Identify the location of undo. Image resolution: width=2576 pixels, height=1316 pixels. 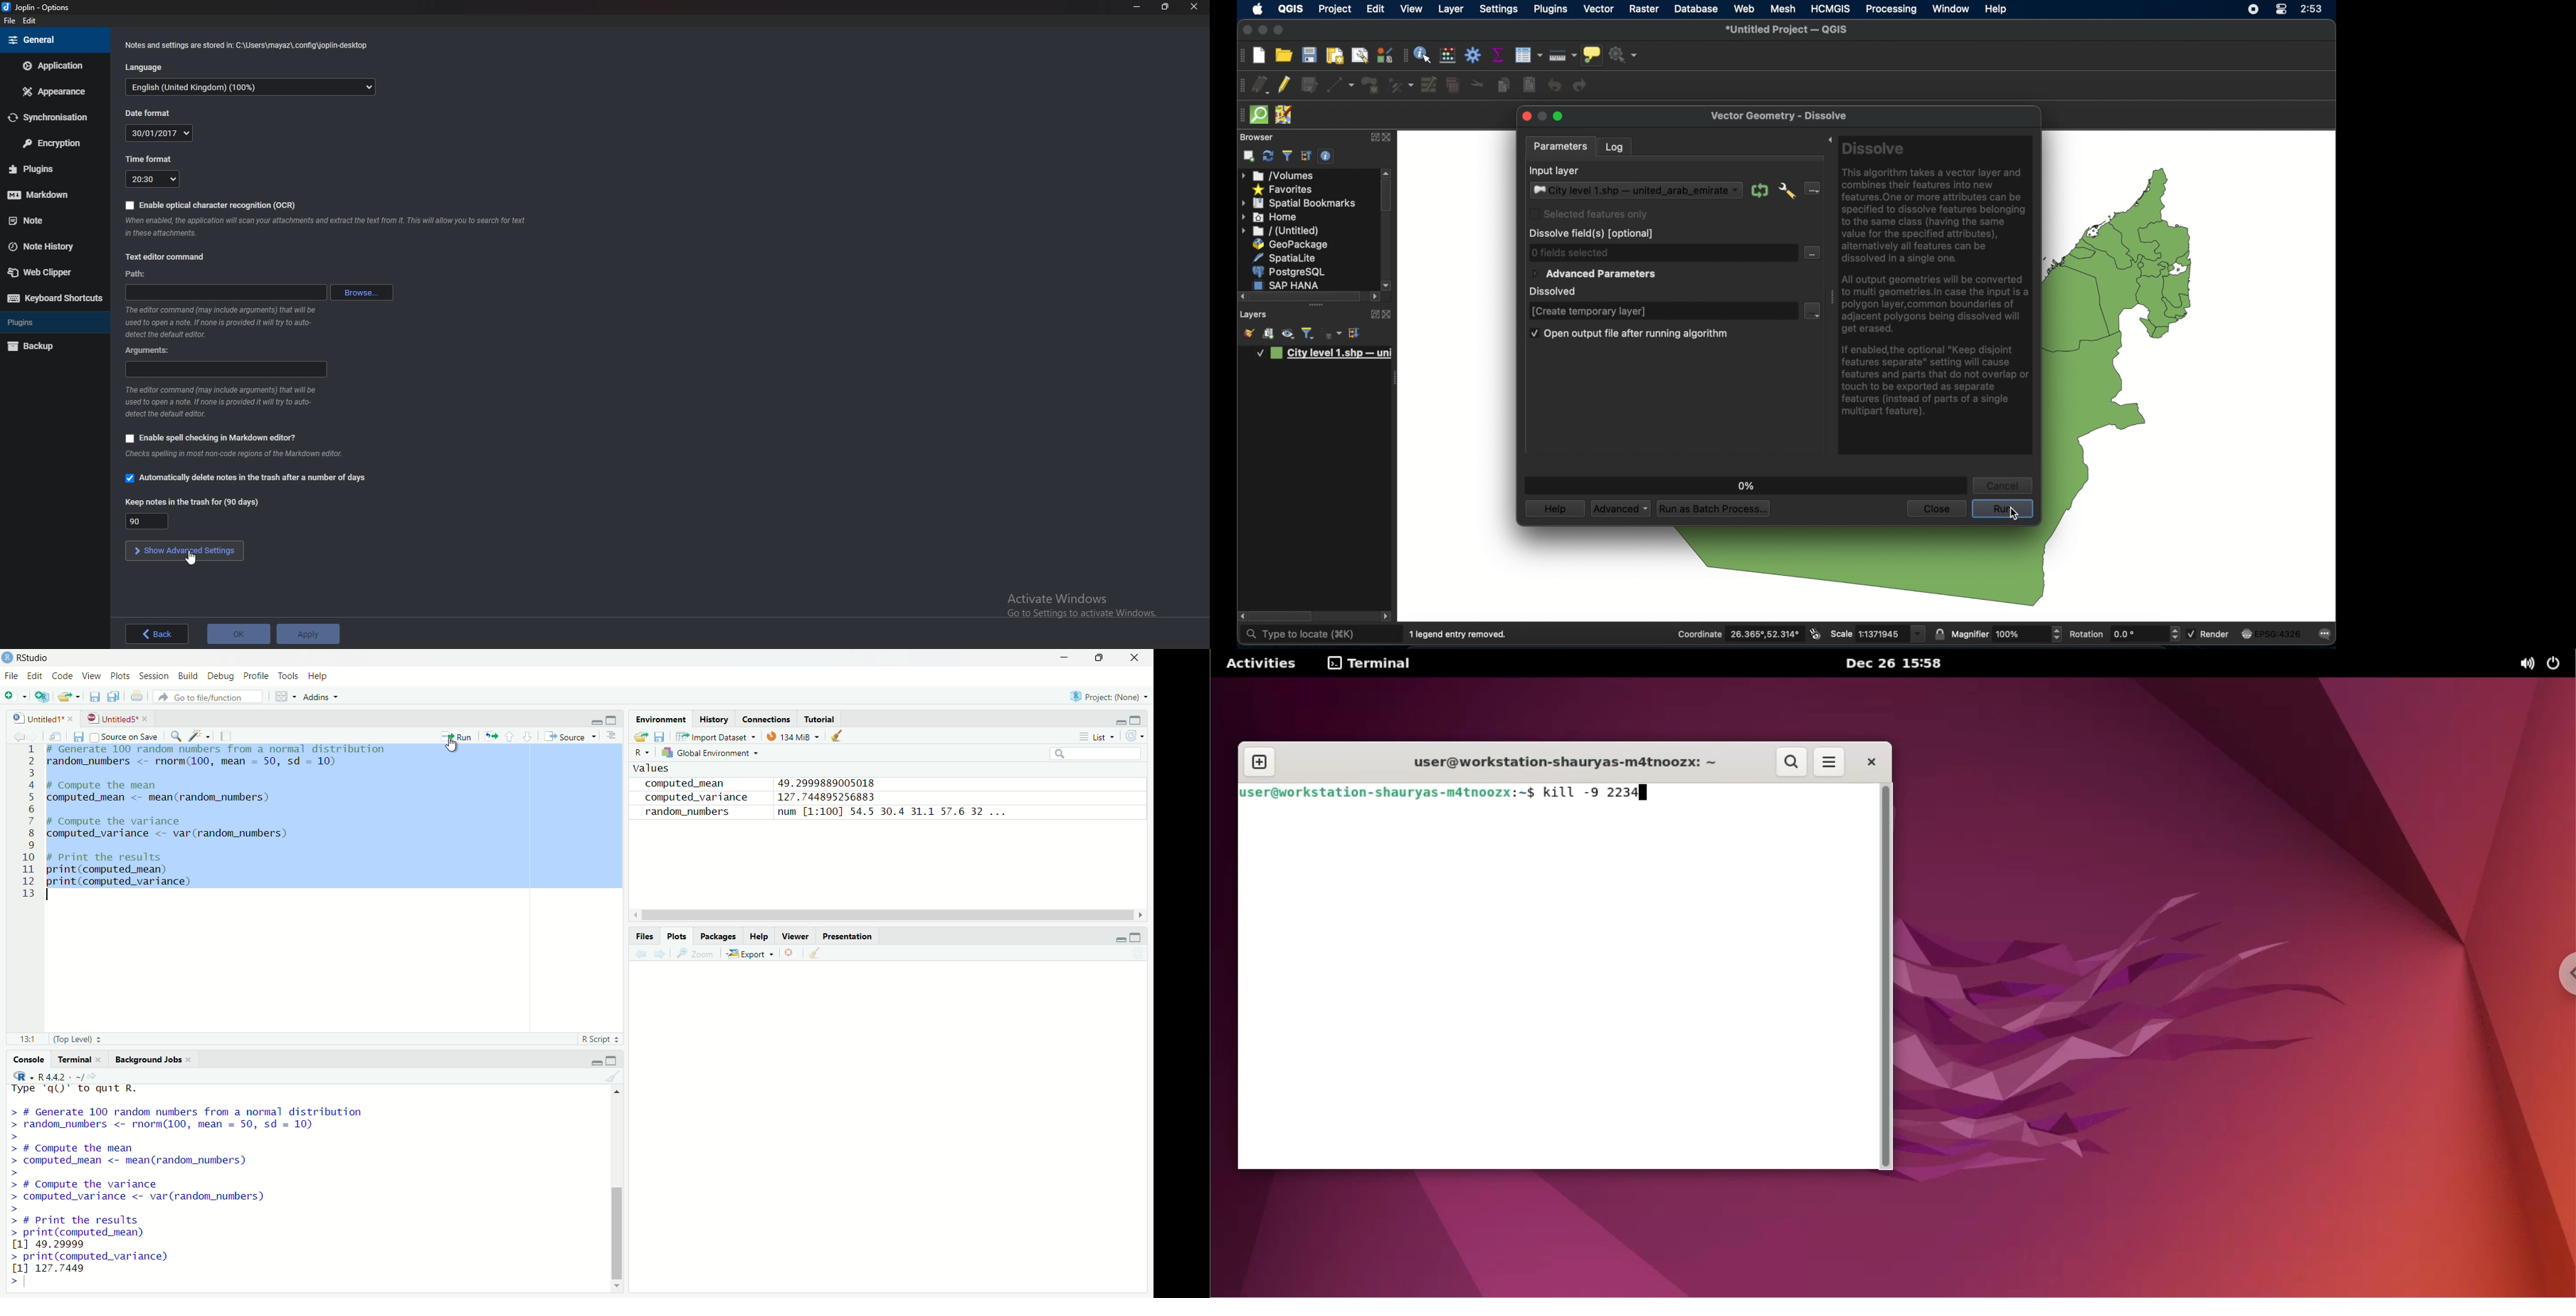
(1554, 85).